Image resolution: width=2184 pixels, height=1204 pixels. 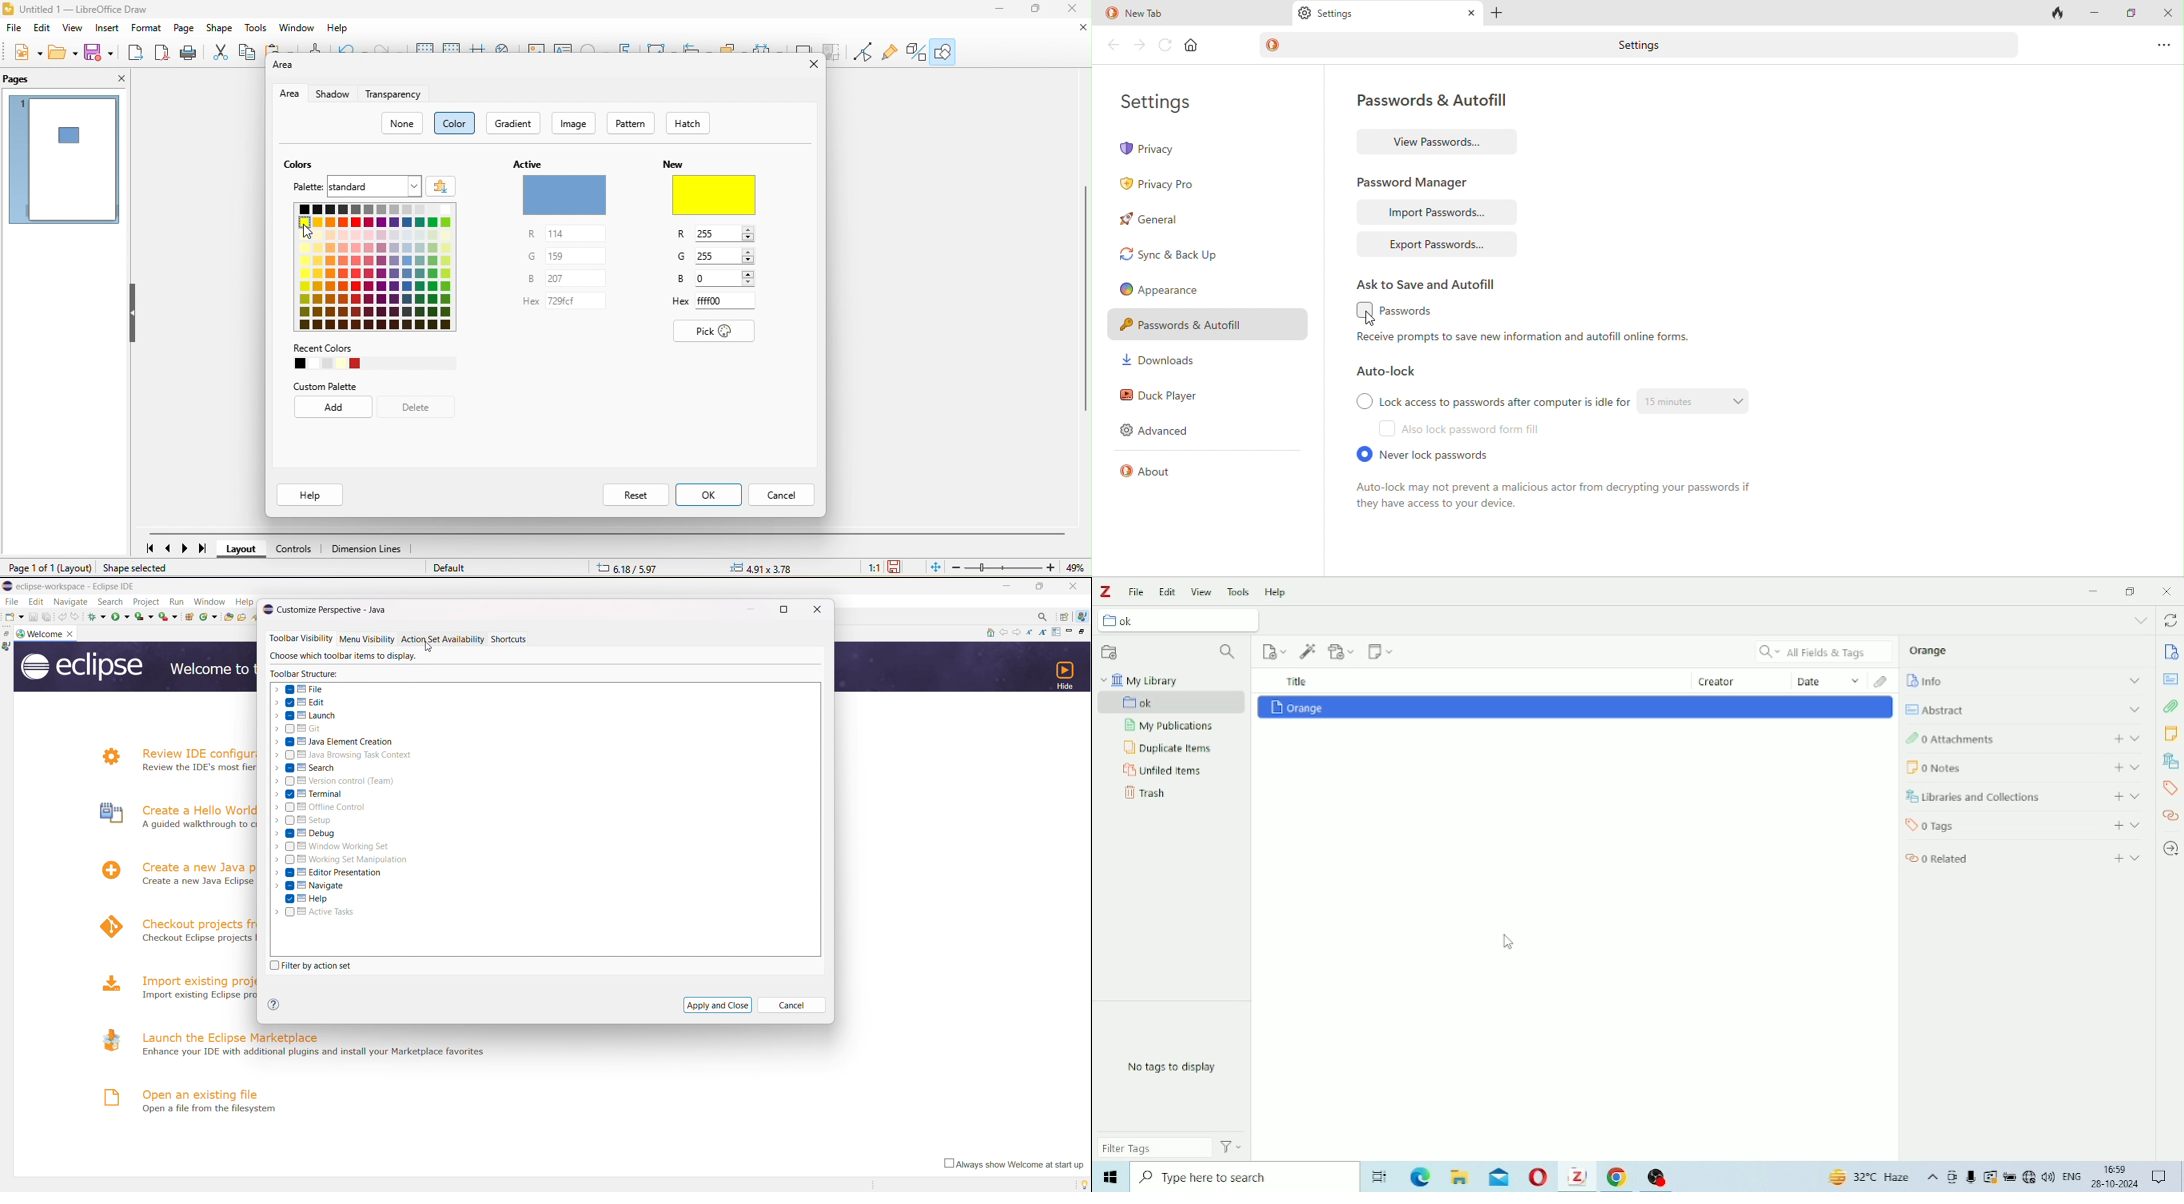 What do you see at coordinates (872, 568) in the screenshot?
I see `1:1` at bounding box center [872, 568].